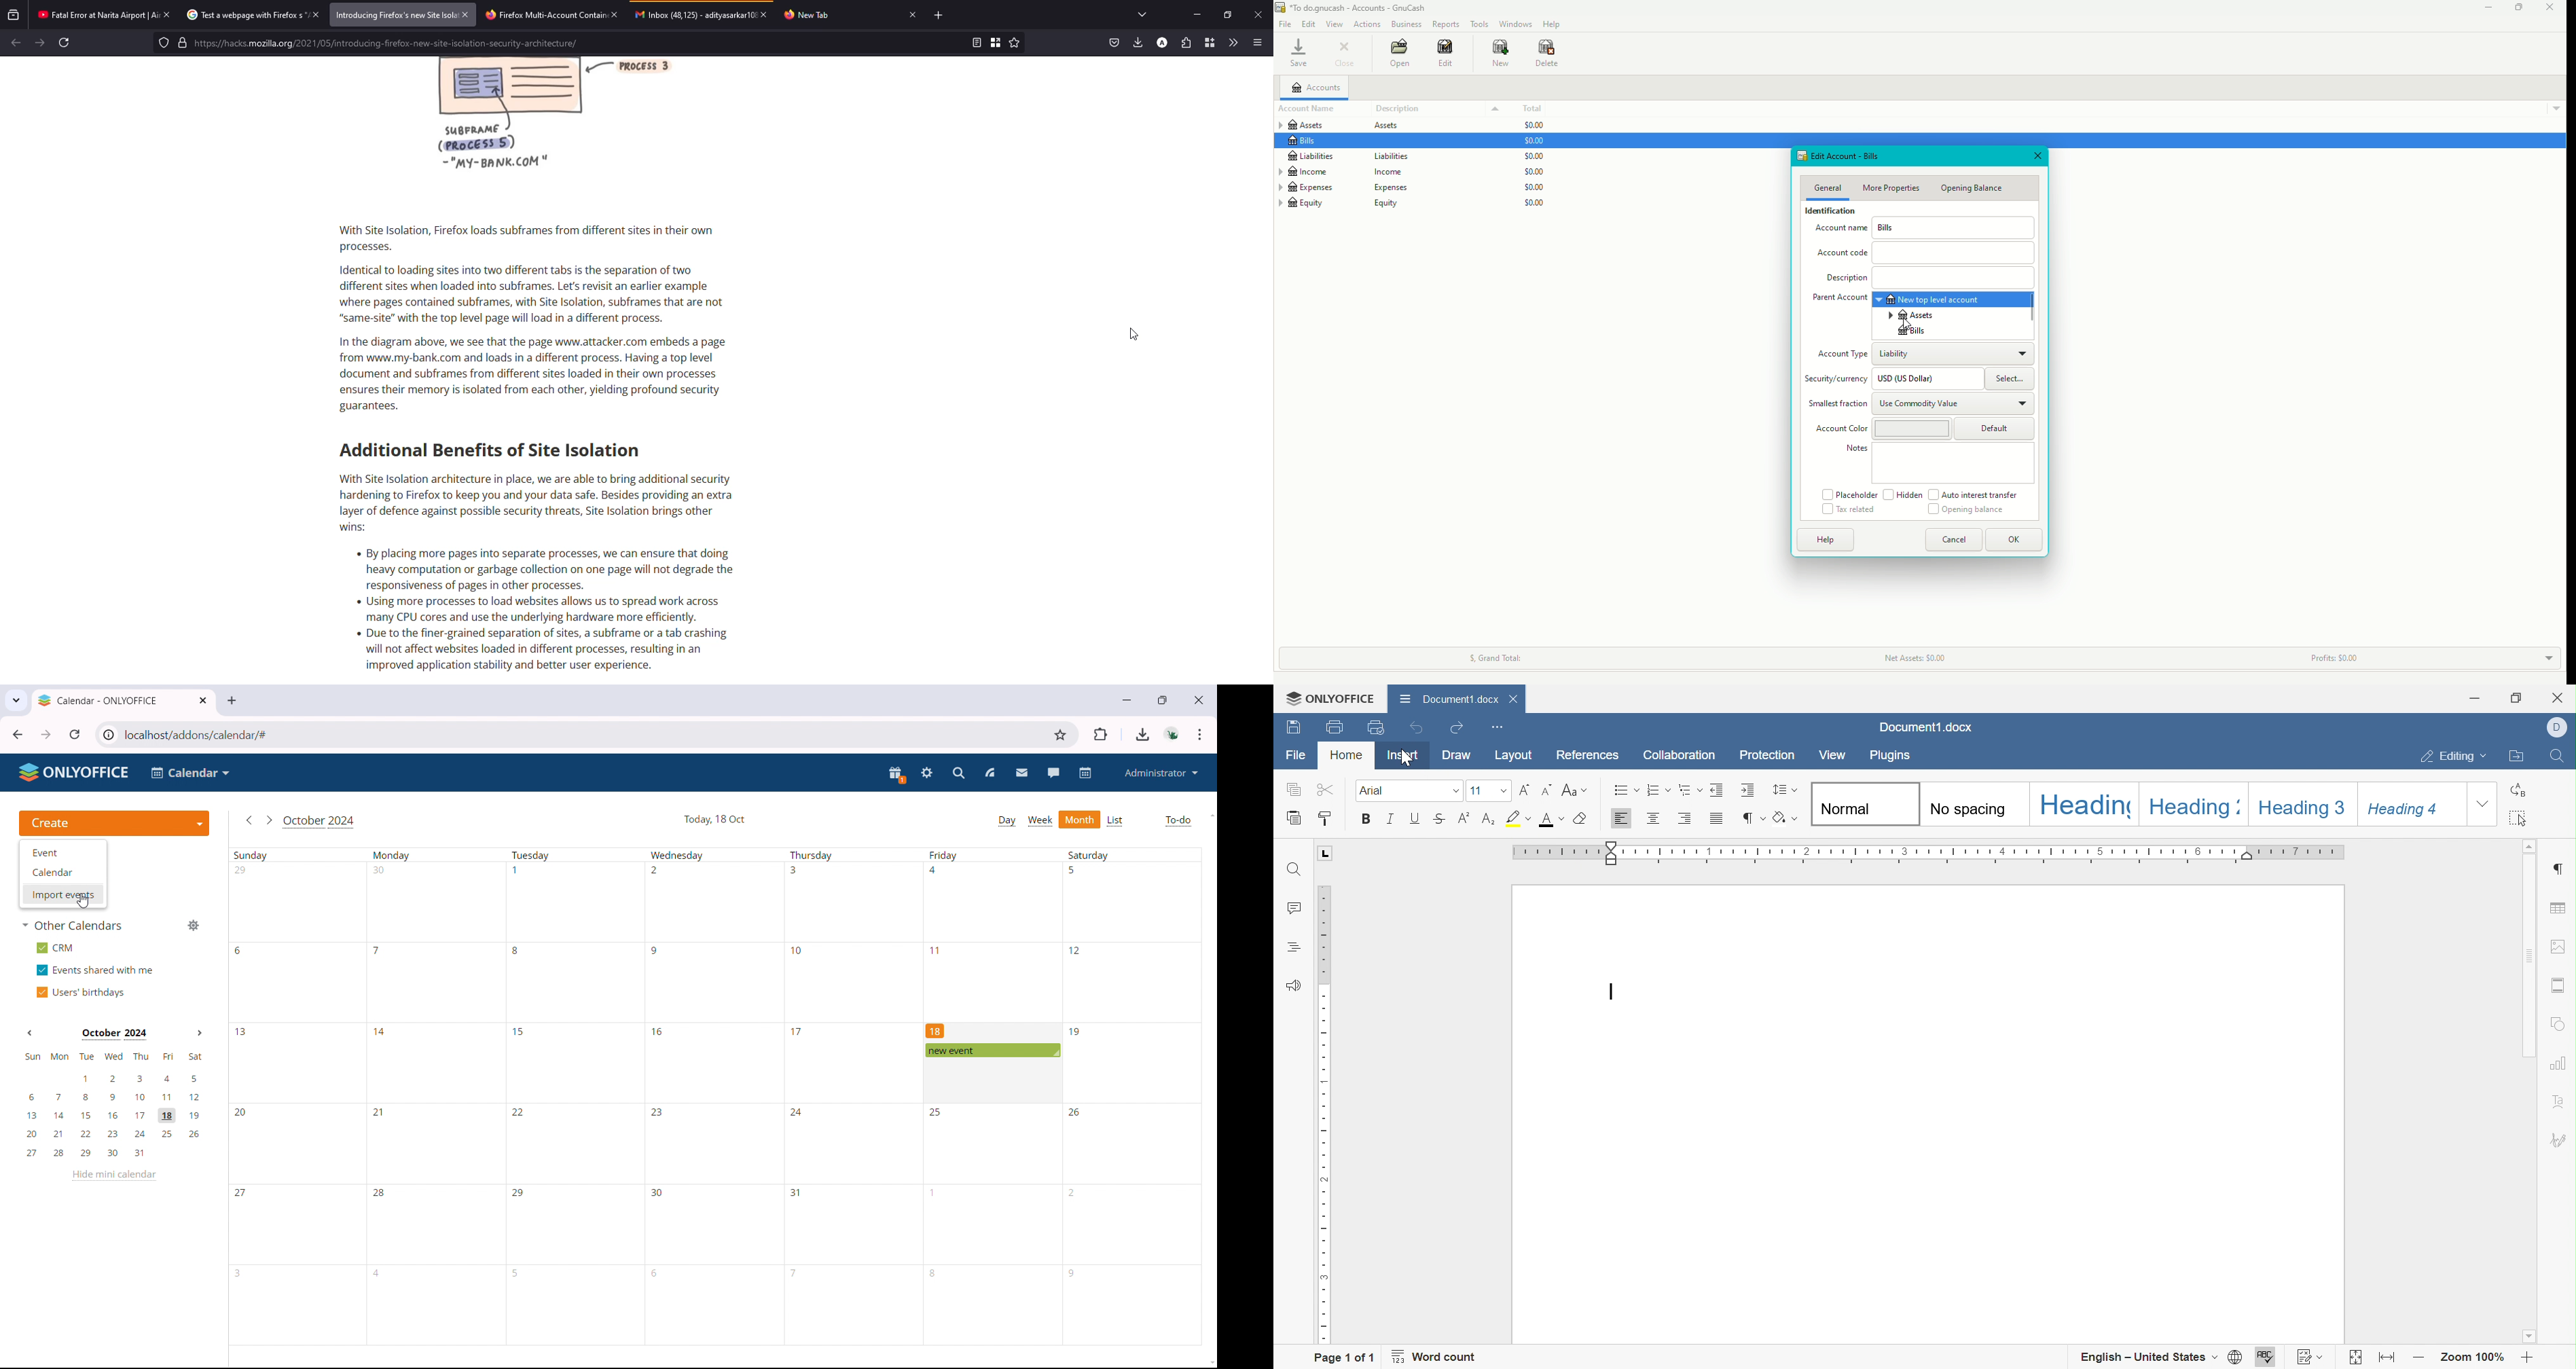 The width and height of the screenshot is (2576, 1372). Describe the element at coordinates (378, 1273) in the screenshot. I see `4` at that location.